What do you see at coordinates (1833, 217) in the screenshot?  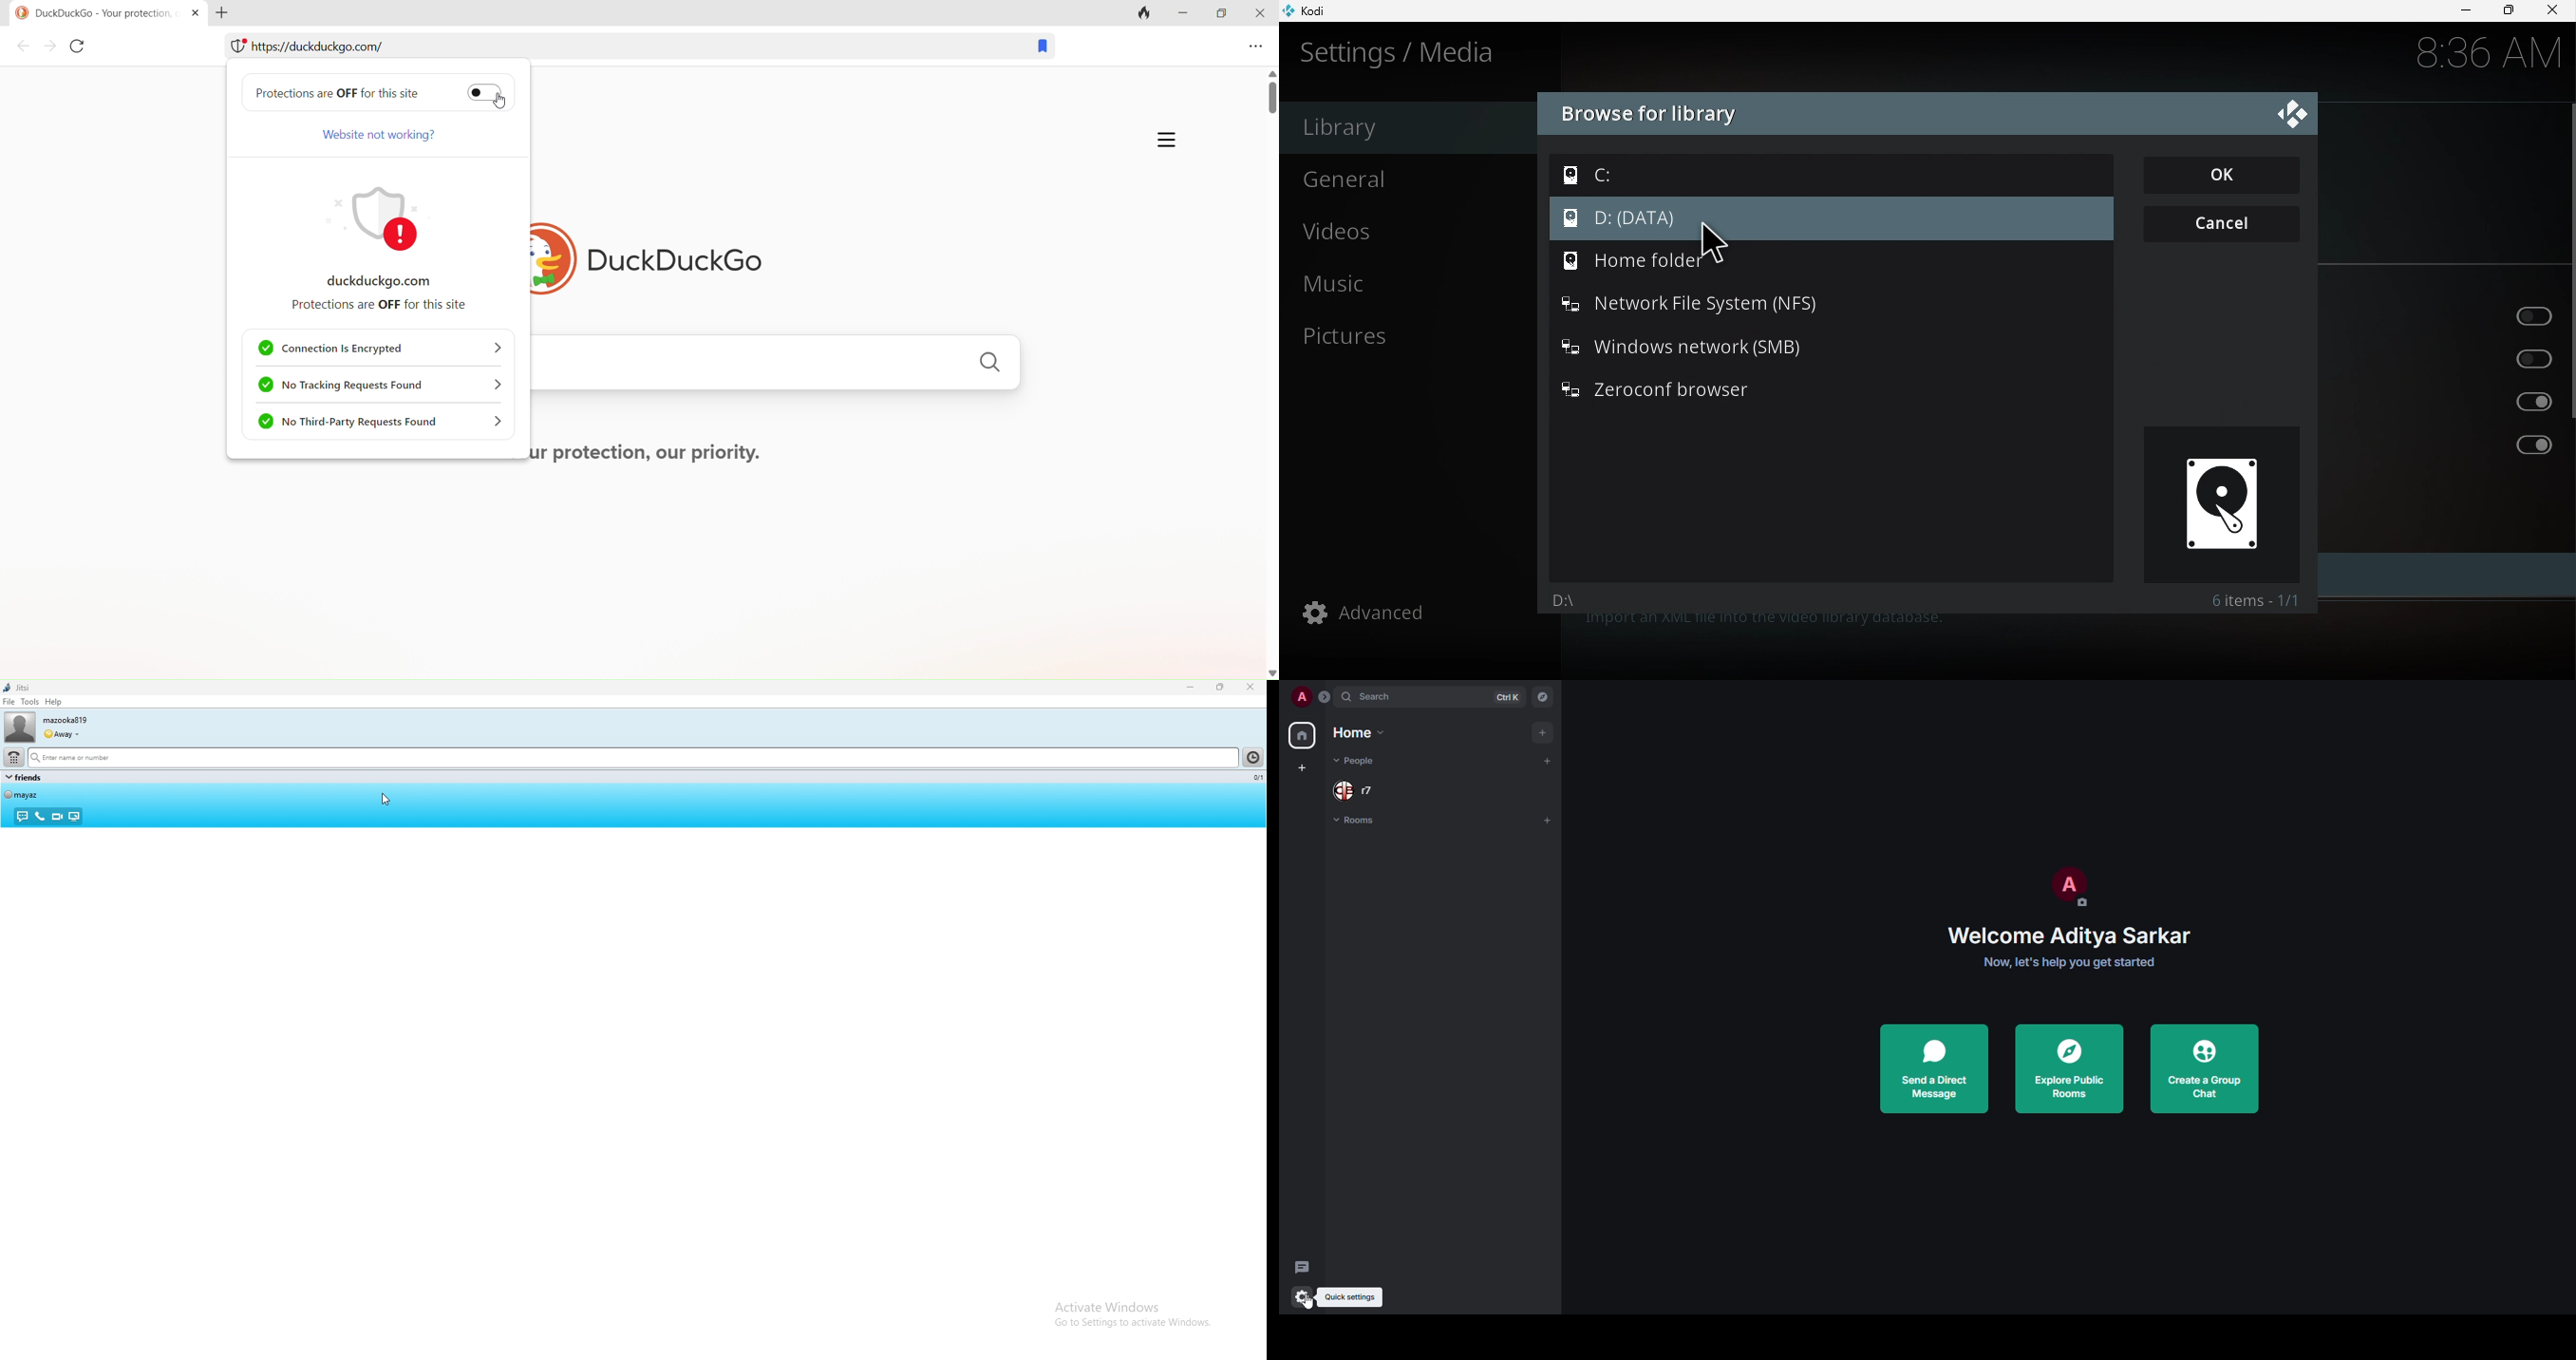 I see `D: (DATA)` at bounding box center [1833, 217].